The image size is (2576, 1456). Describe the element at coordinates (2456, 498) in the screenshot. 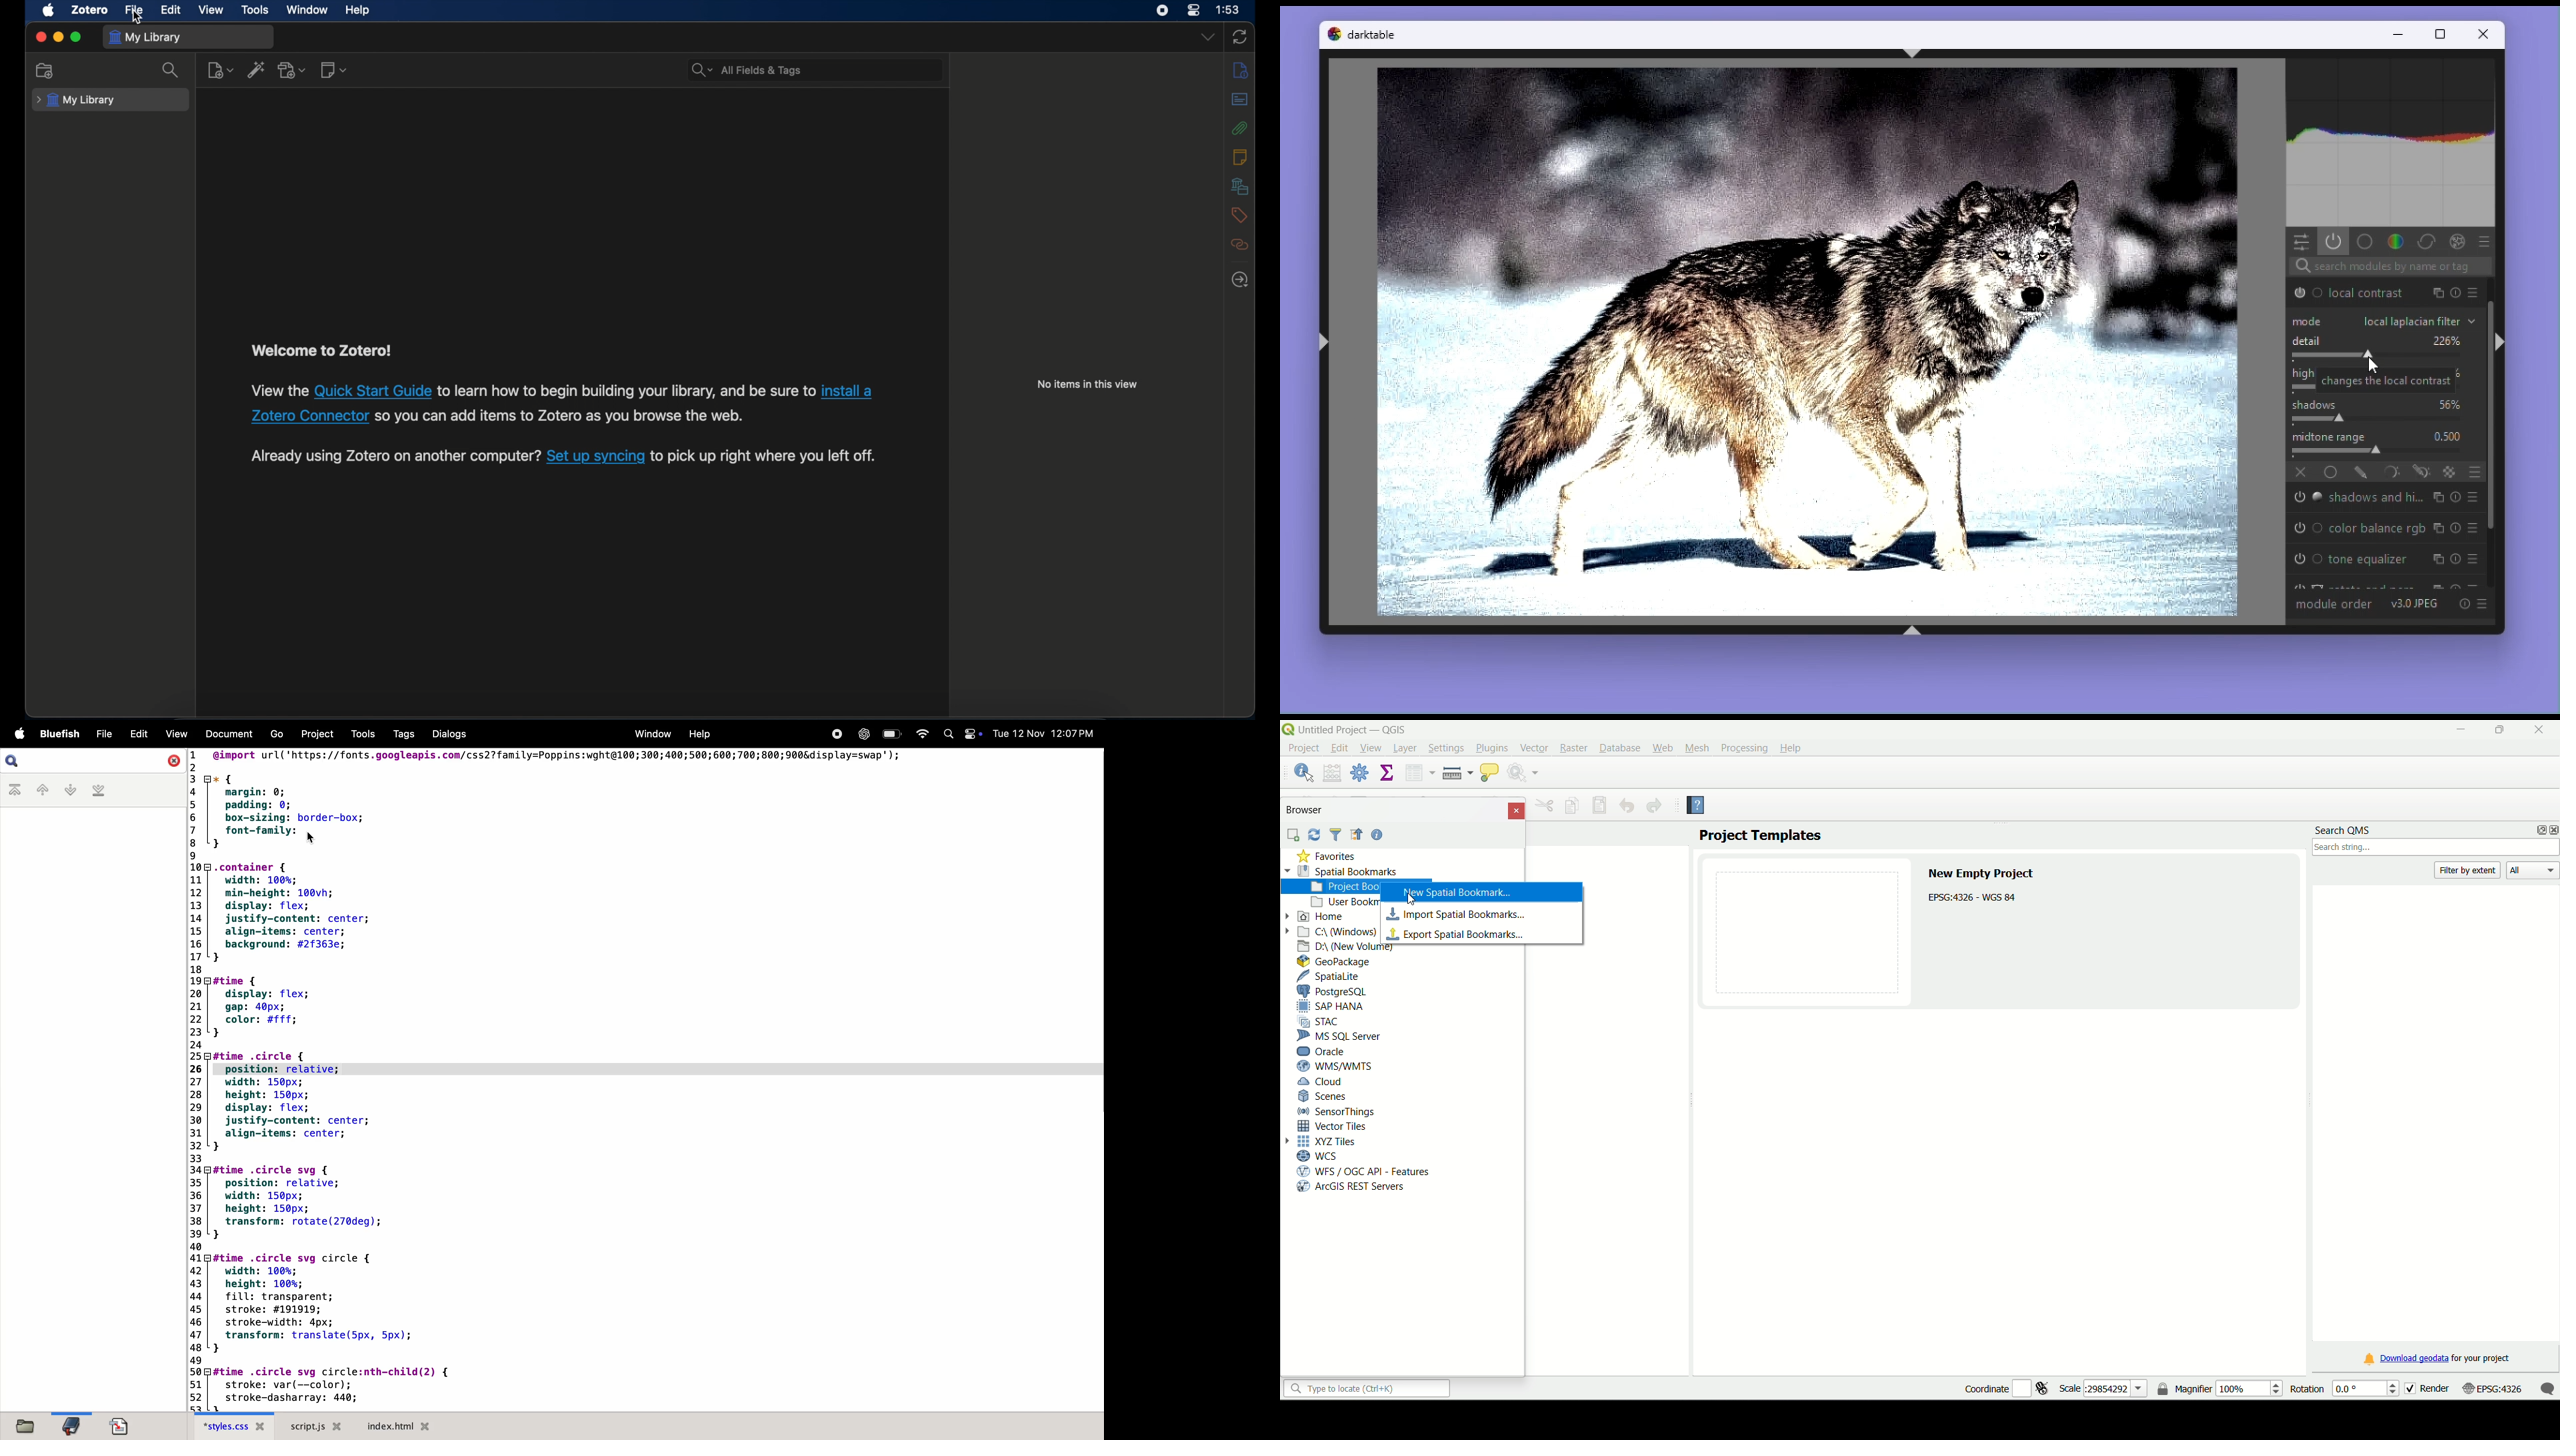

I see `` at that location.